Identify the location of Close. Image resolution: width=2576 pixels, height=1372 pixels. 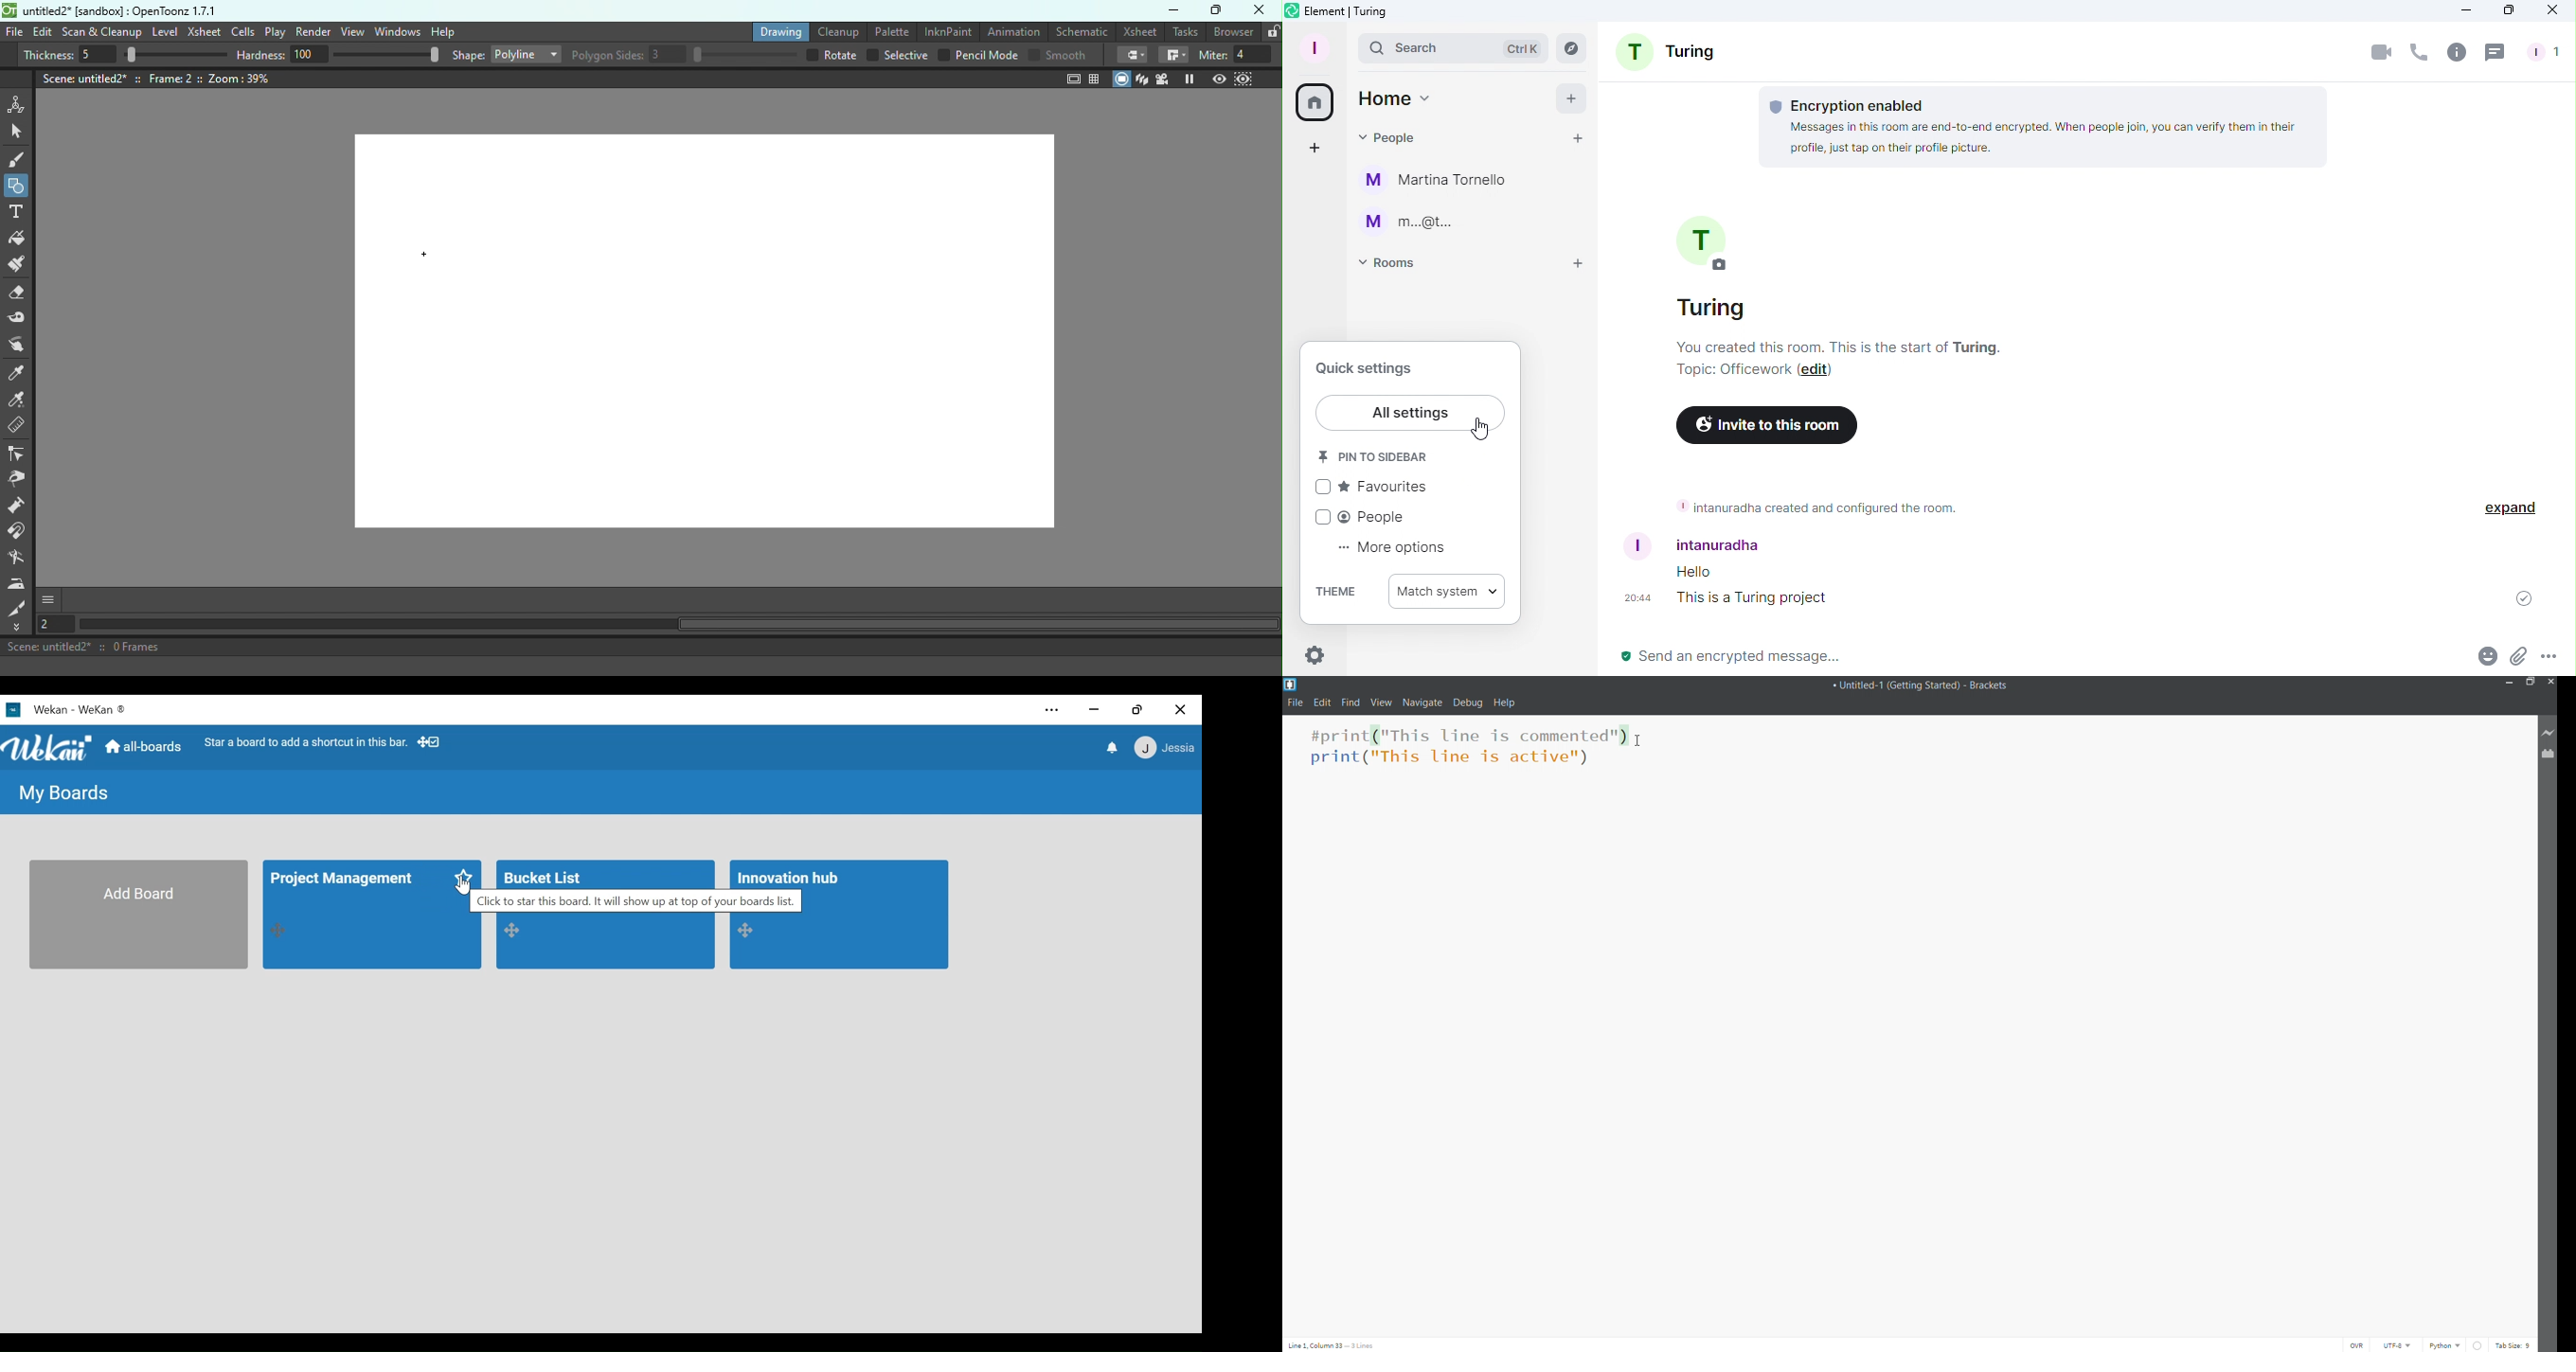
(1179, 710).